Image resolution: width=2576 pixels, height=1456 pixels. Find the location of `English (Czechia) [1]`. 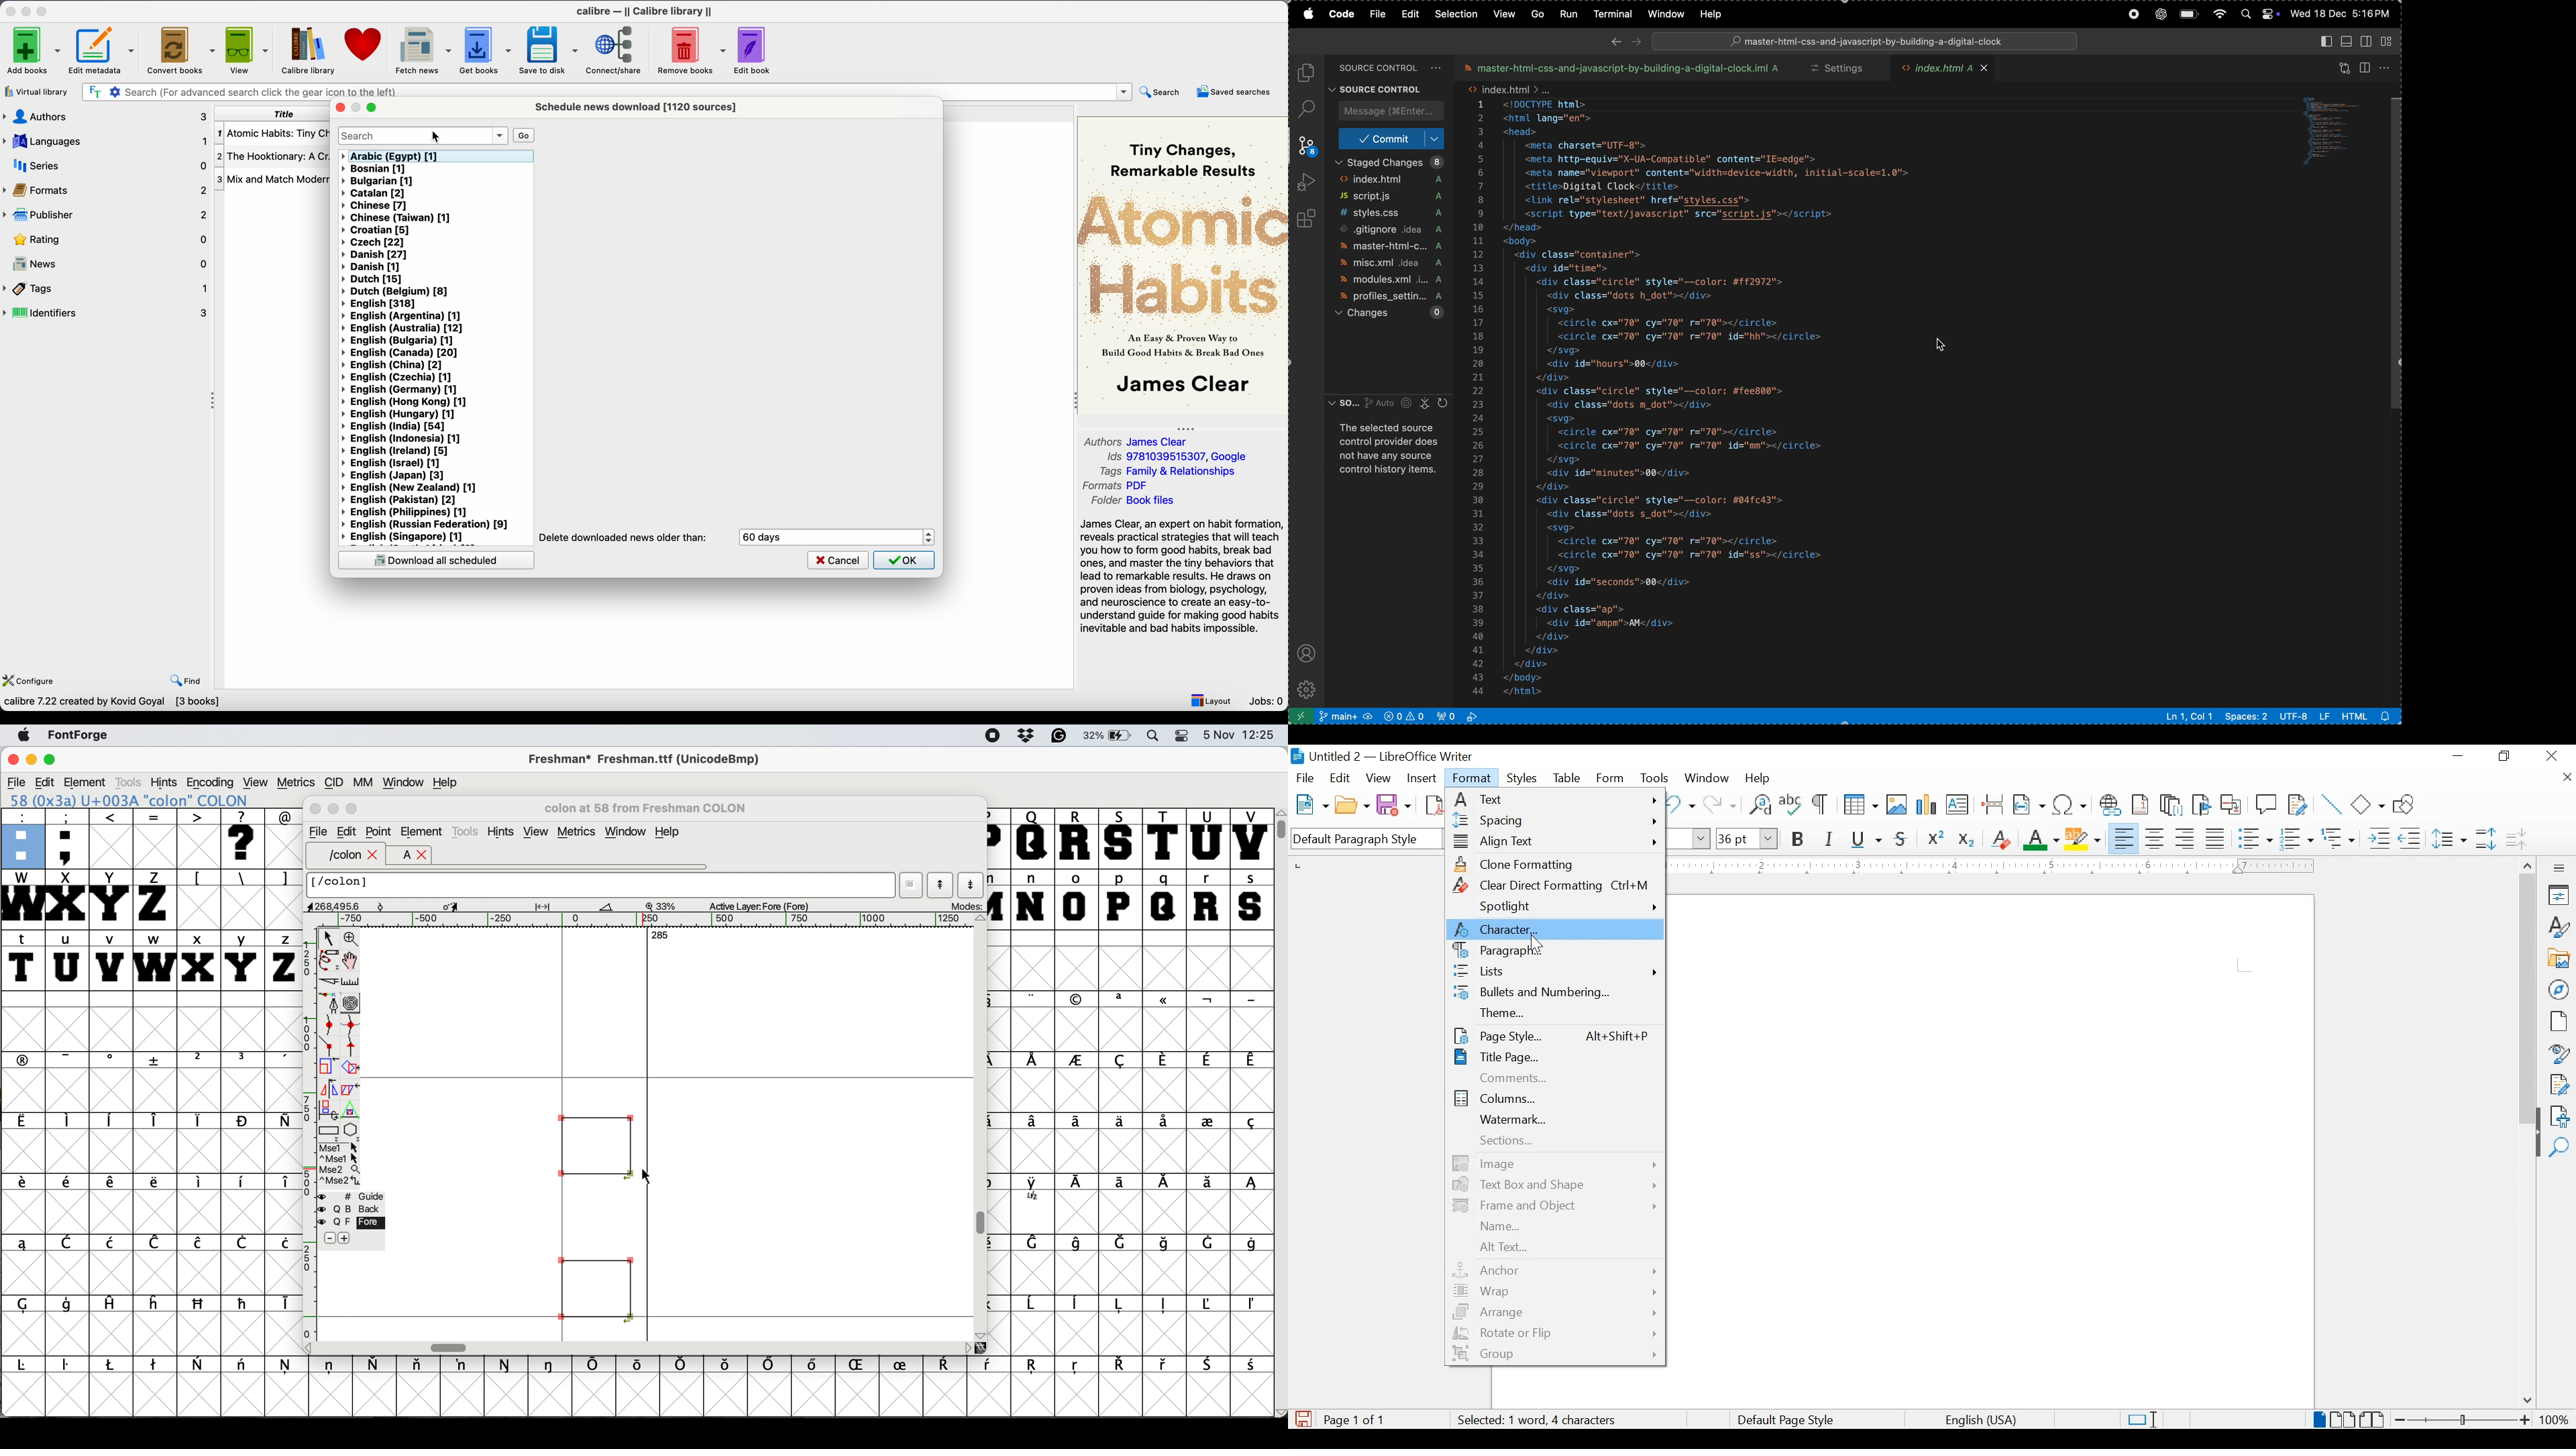

English (Czechia) [1] is located at coordinates (397, 378).